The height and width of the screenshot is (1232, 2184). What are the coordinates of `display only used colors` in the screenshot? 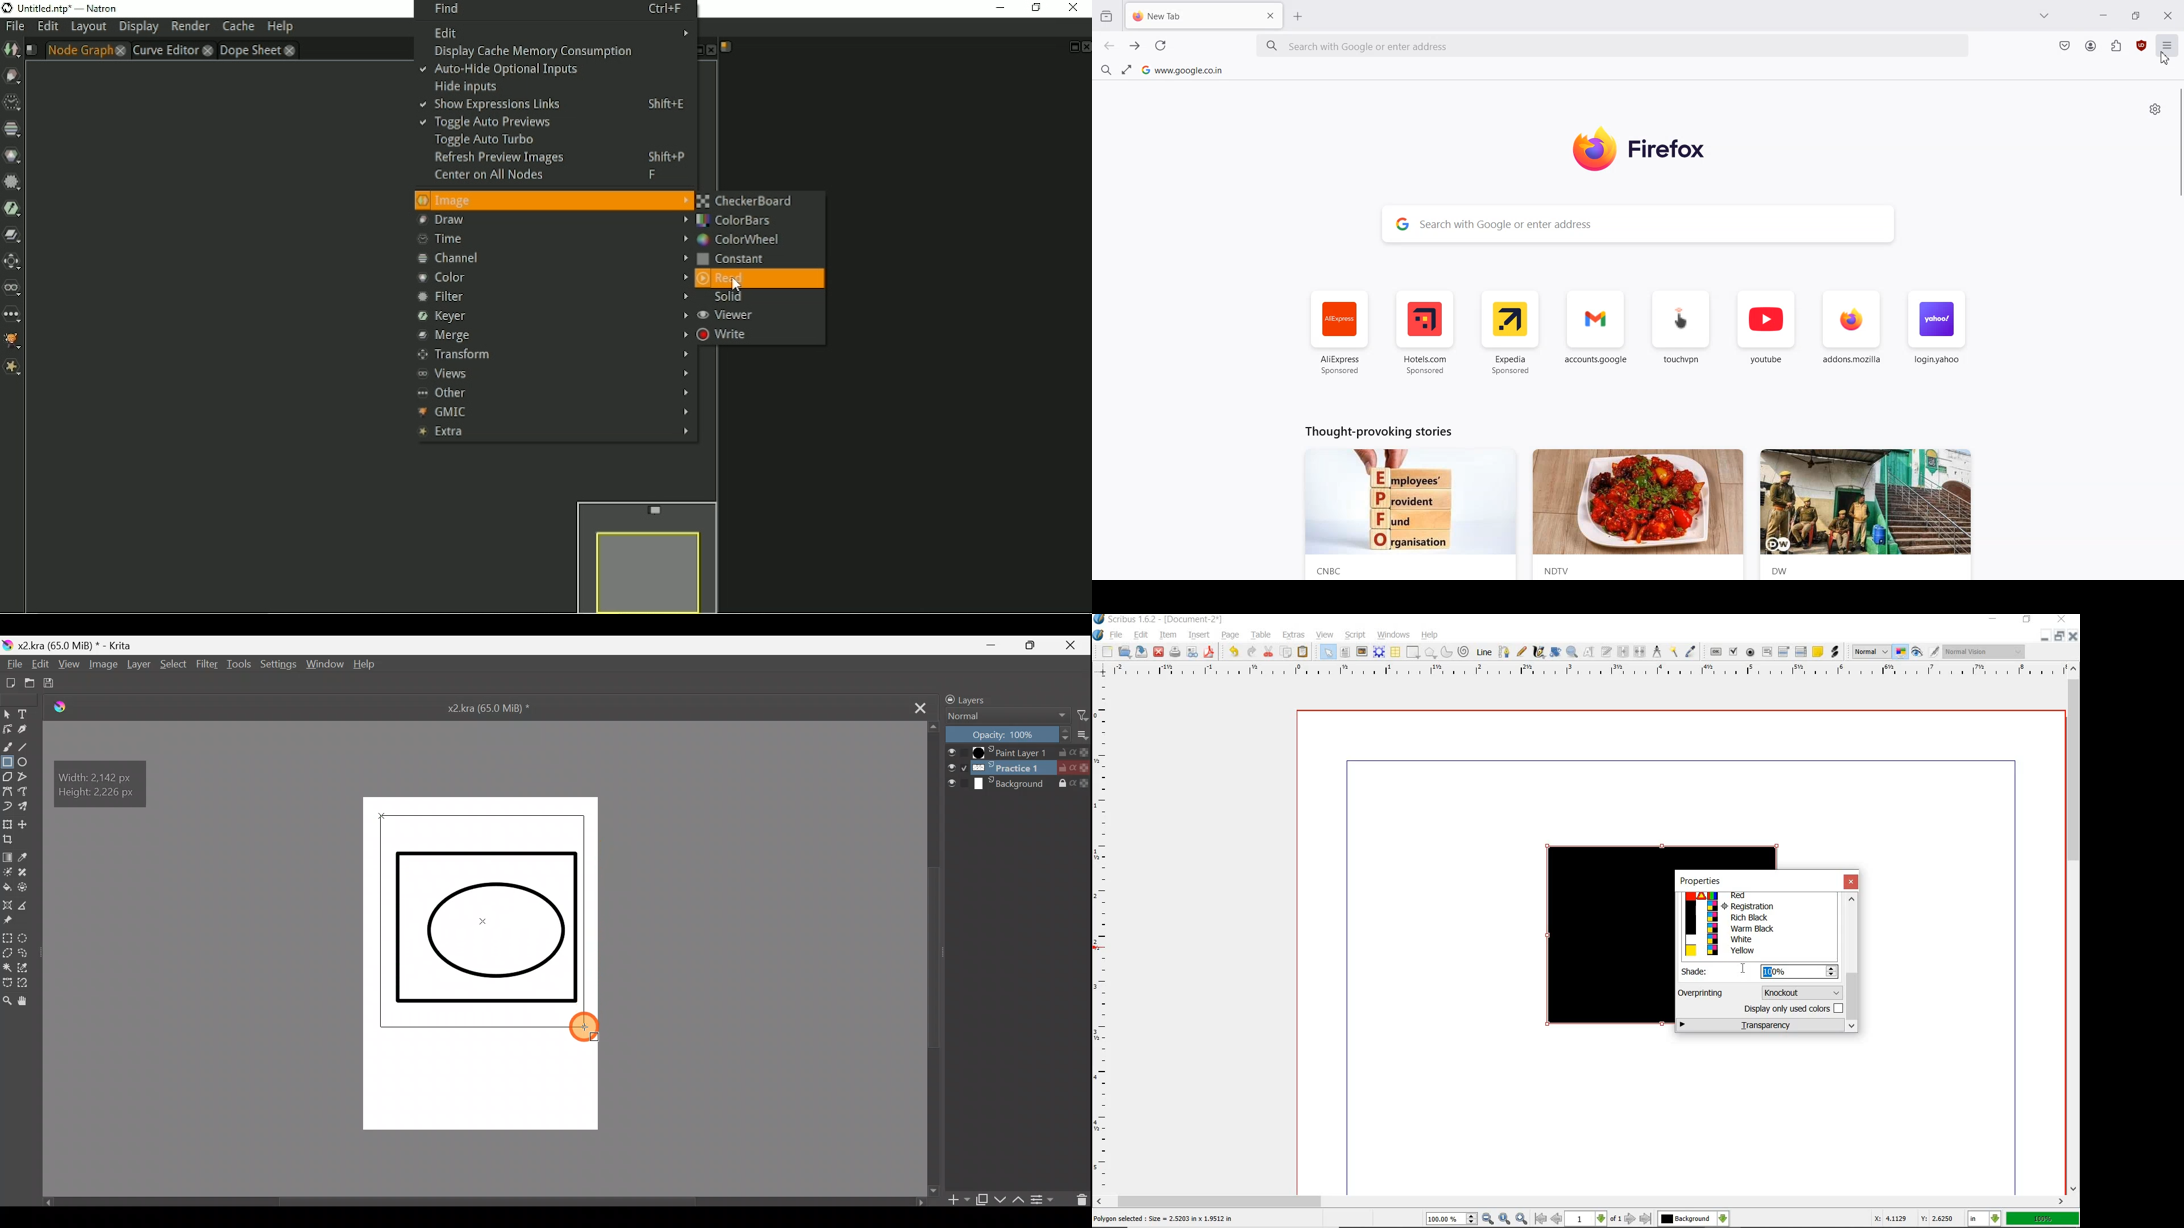 It's located at (1792, 1010).